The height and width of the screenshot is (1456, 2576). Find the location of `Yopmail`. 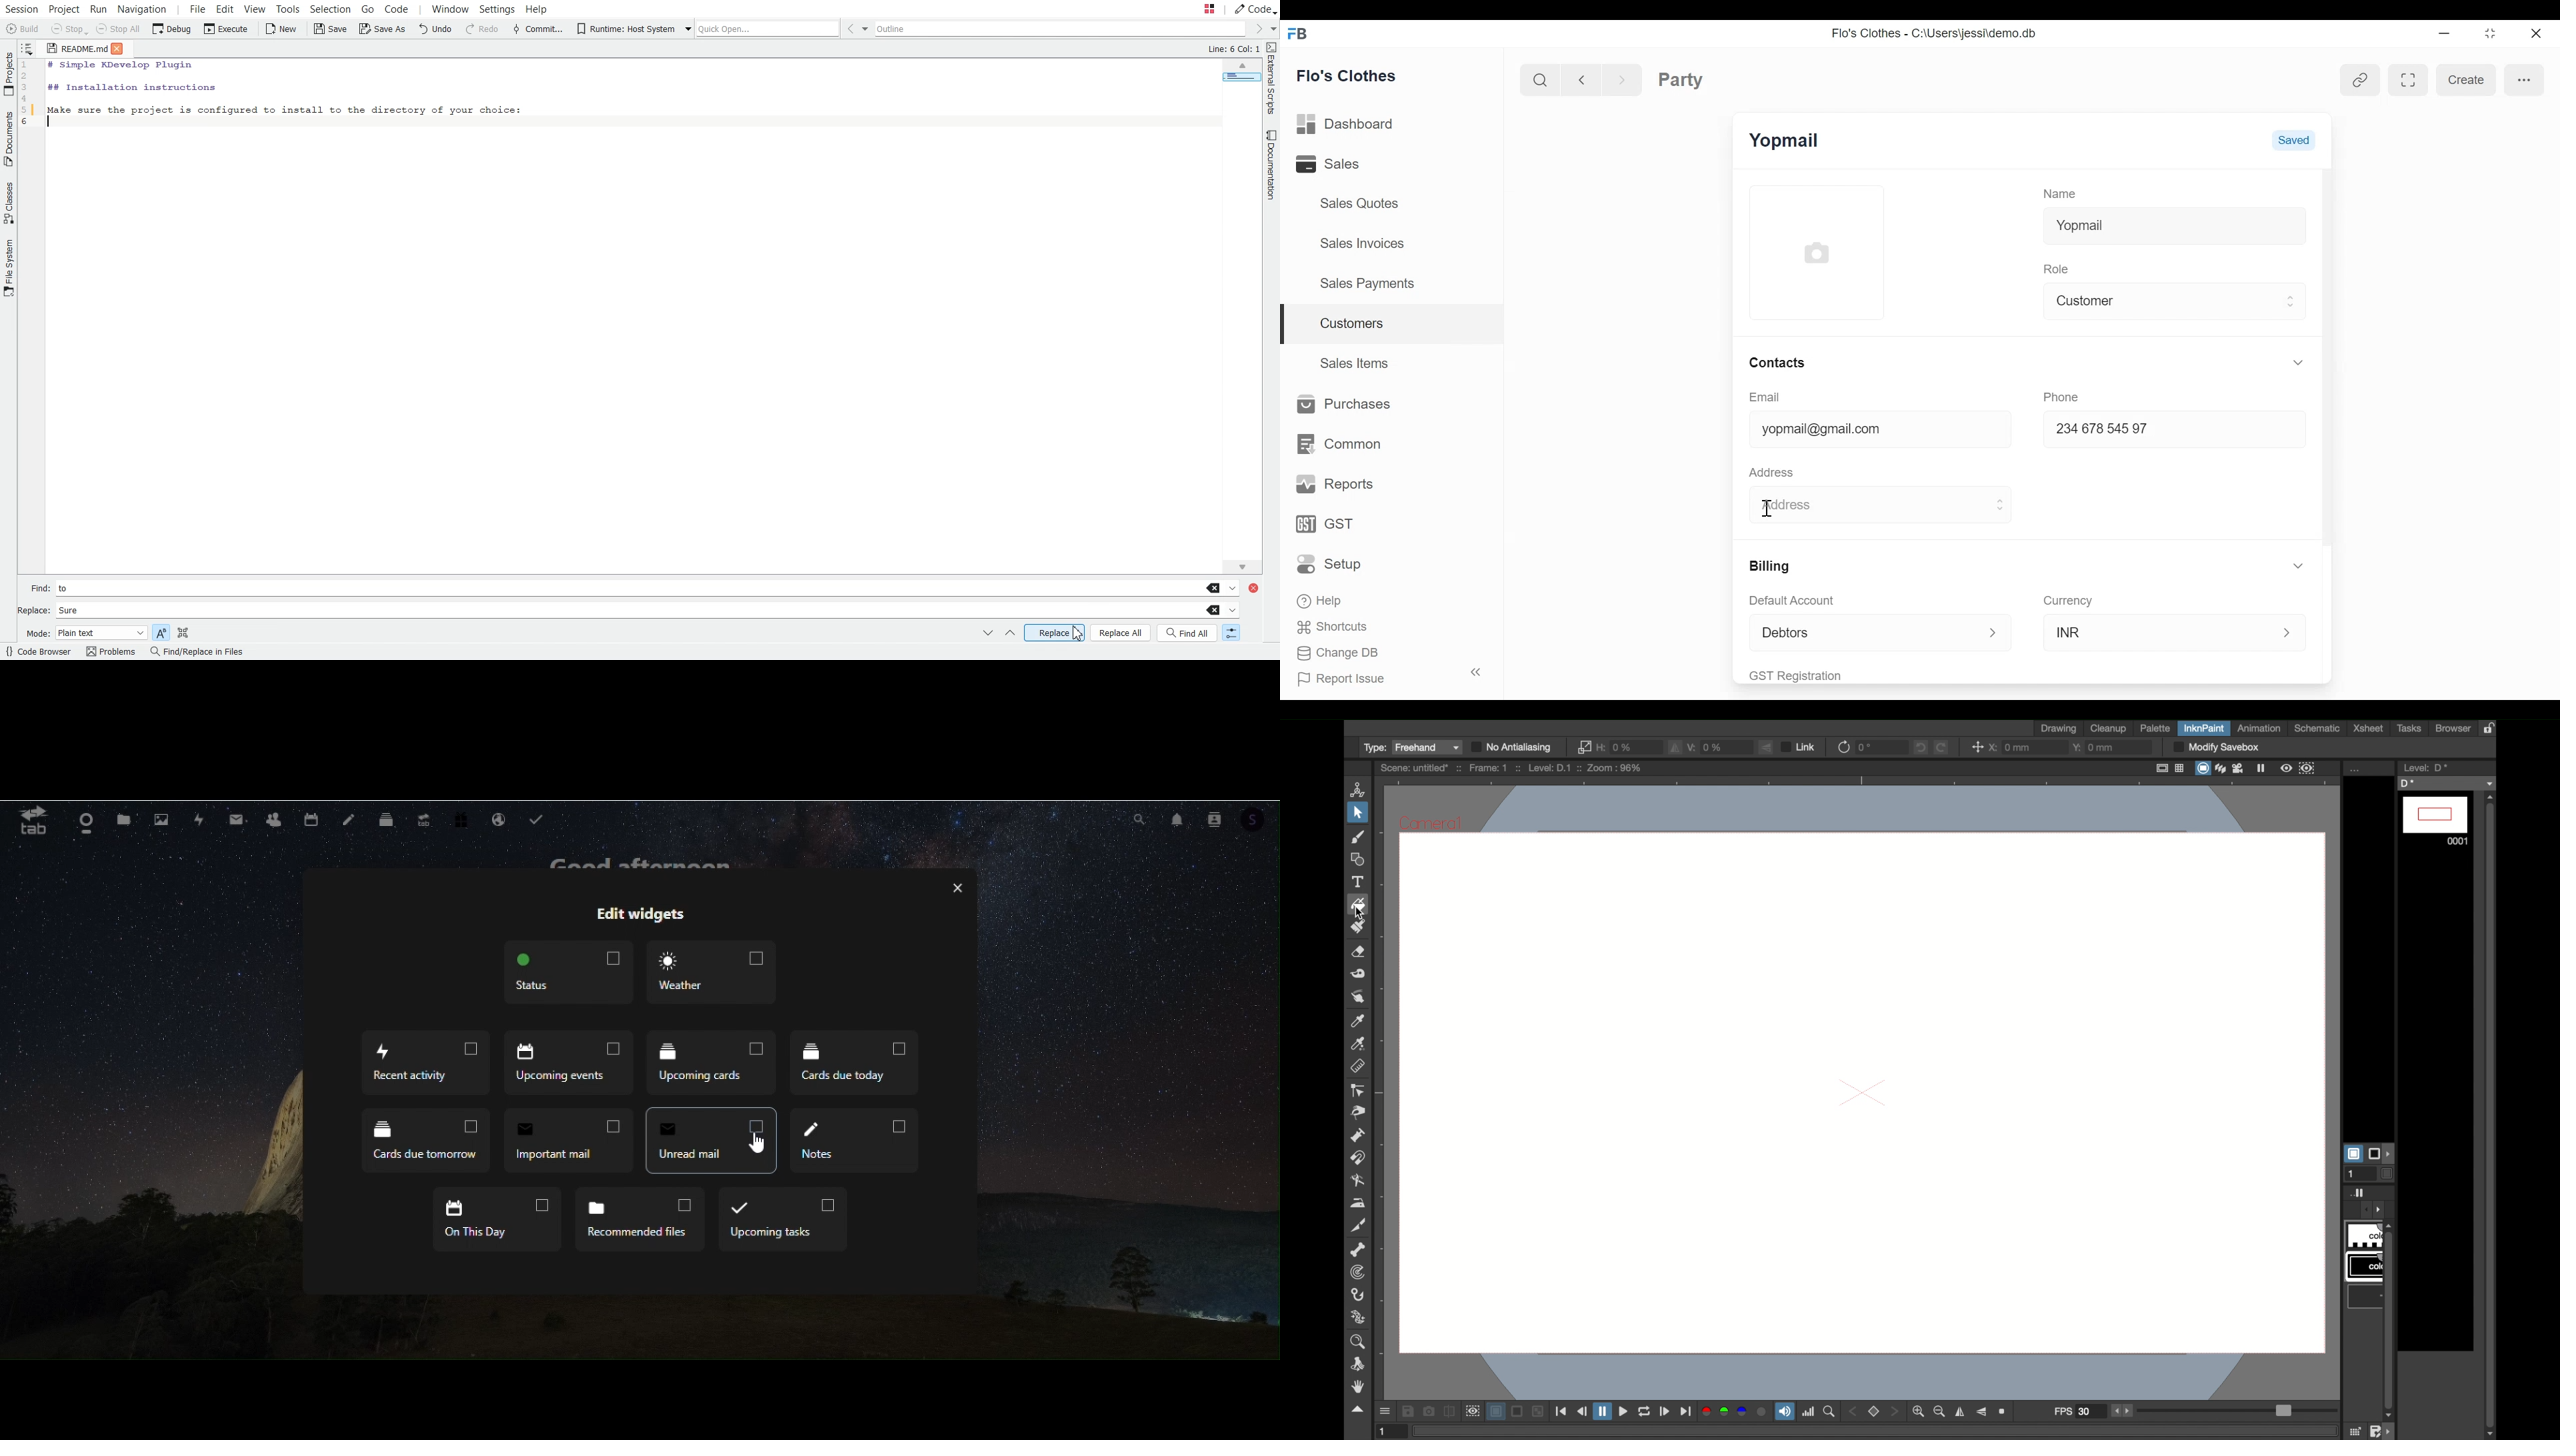

Yopmail is located at coordinates (1786, 139).